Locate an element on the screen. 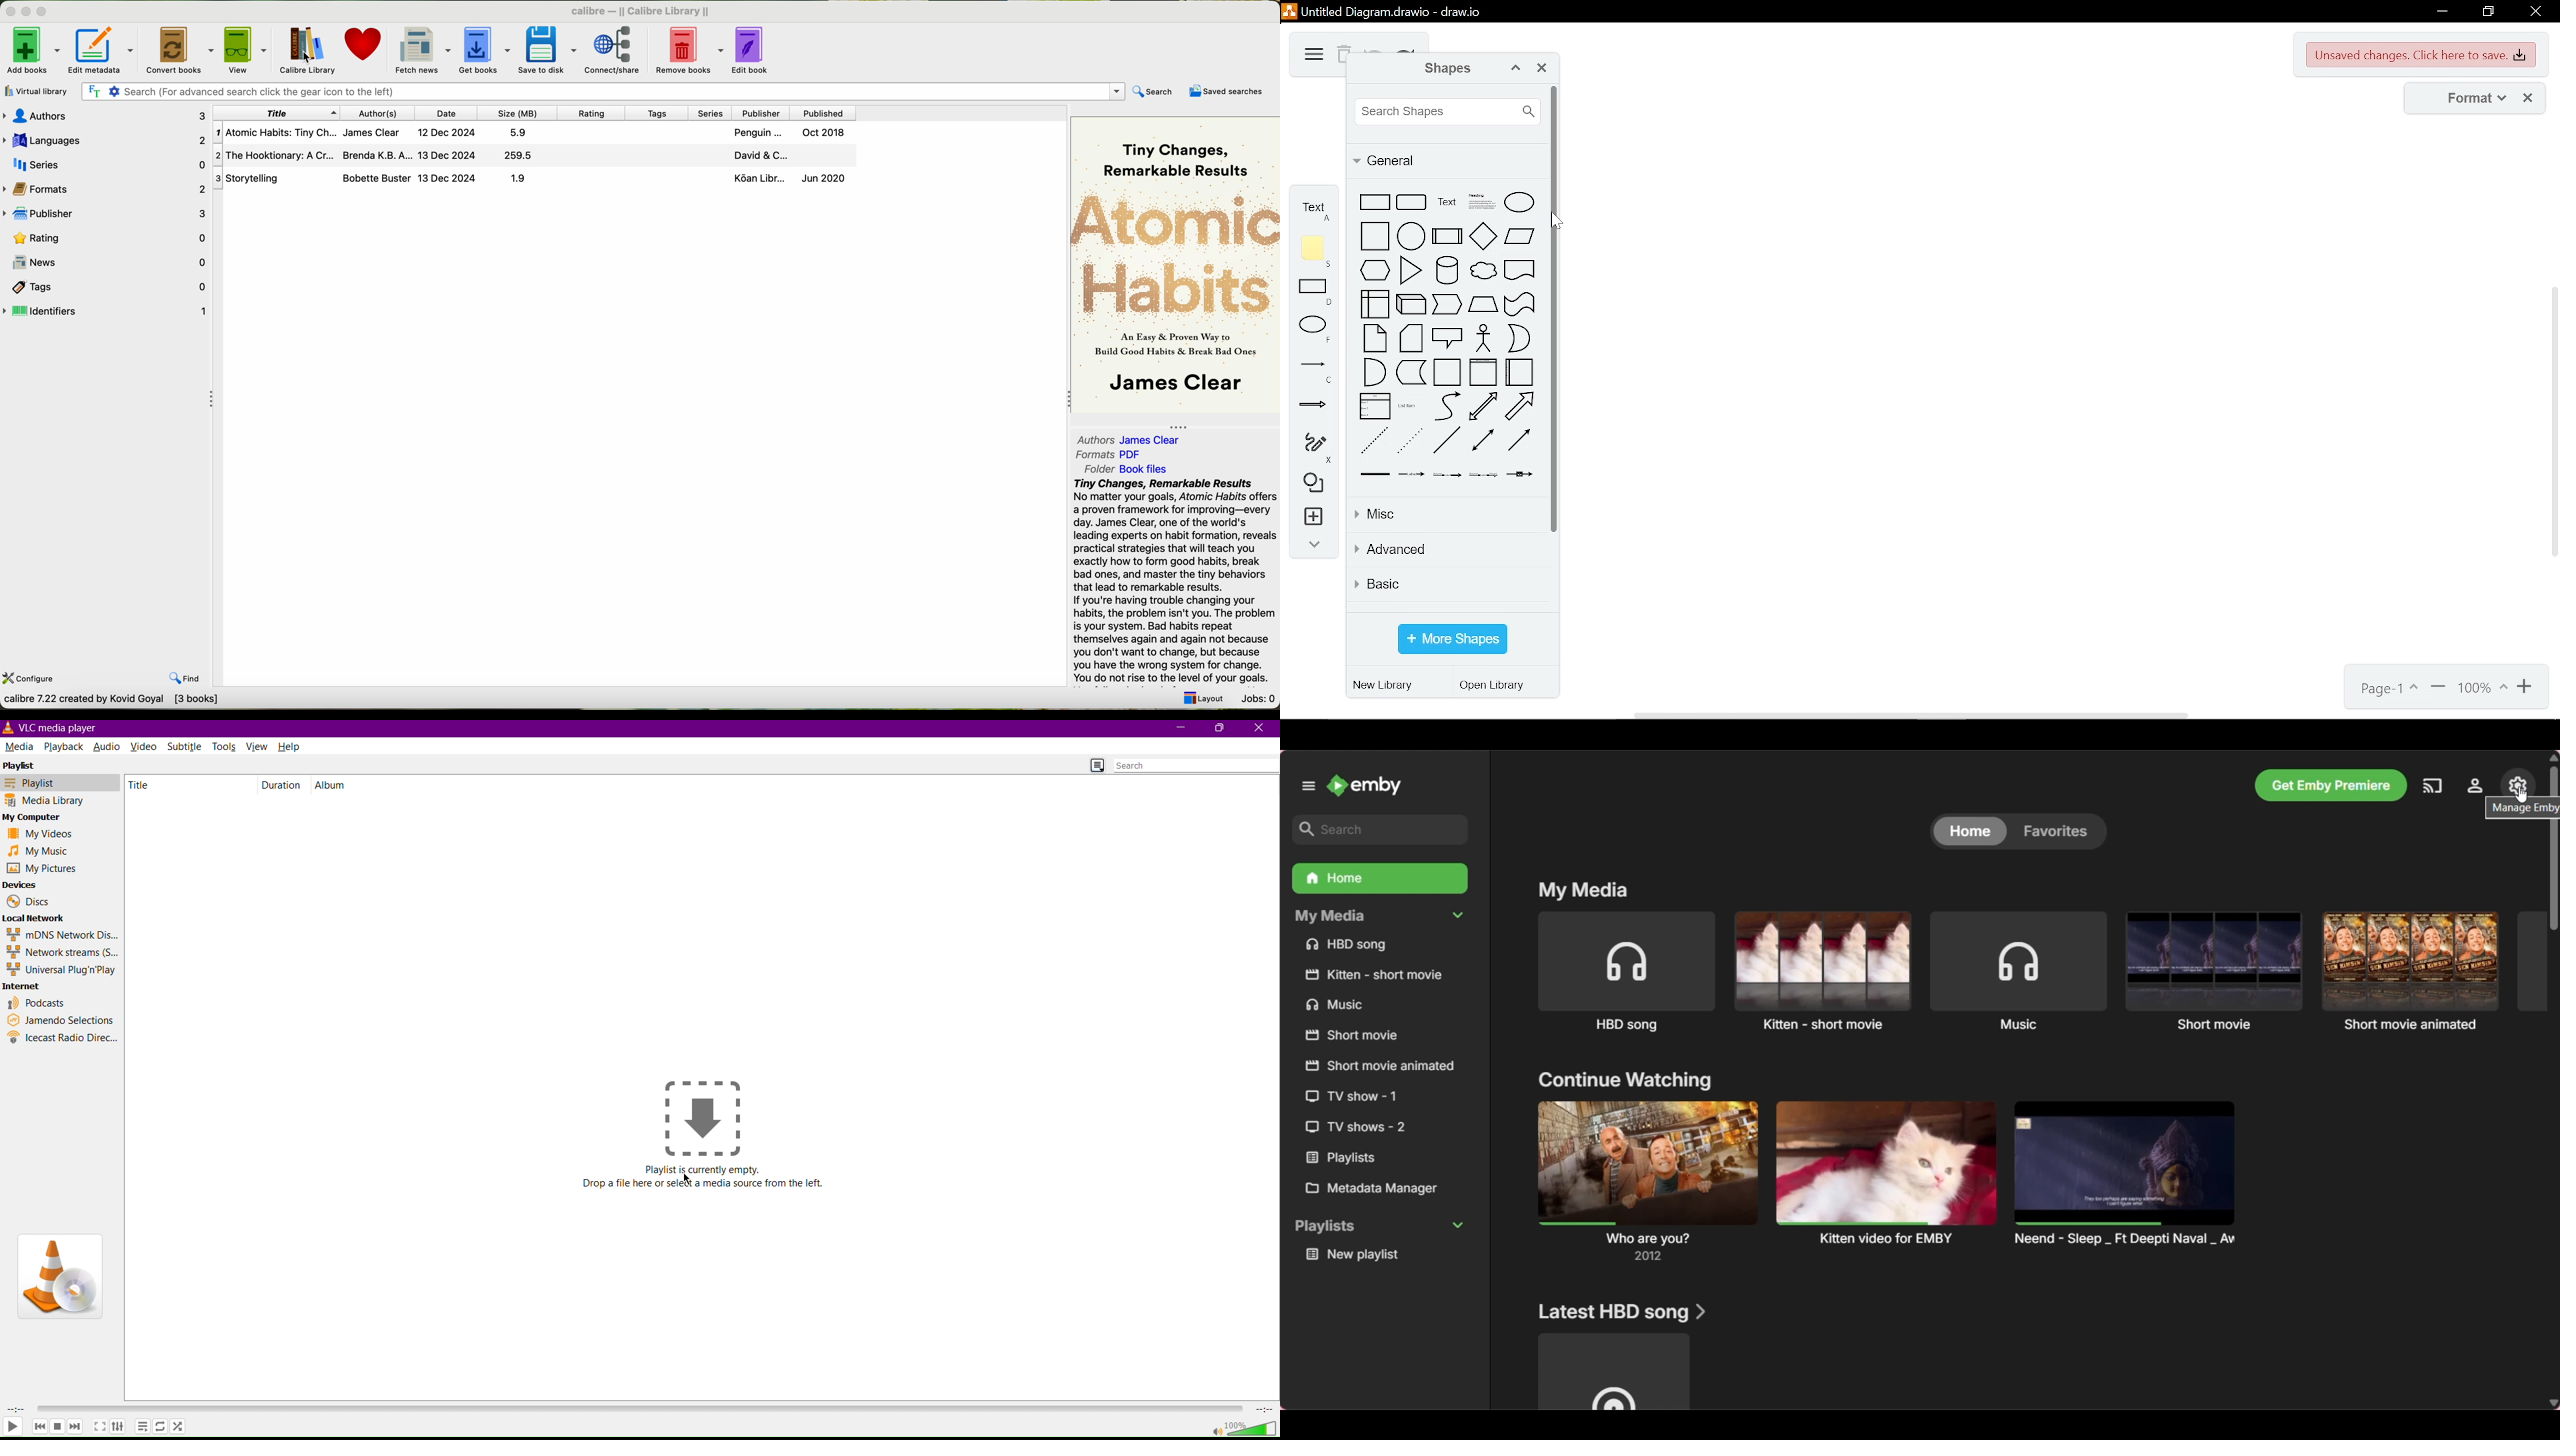 The width and height of the screenshot is (2576, 1456). edit metadata is located at coordinates (101, 49).